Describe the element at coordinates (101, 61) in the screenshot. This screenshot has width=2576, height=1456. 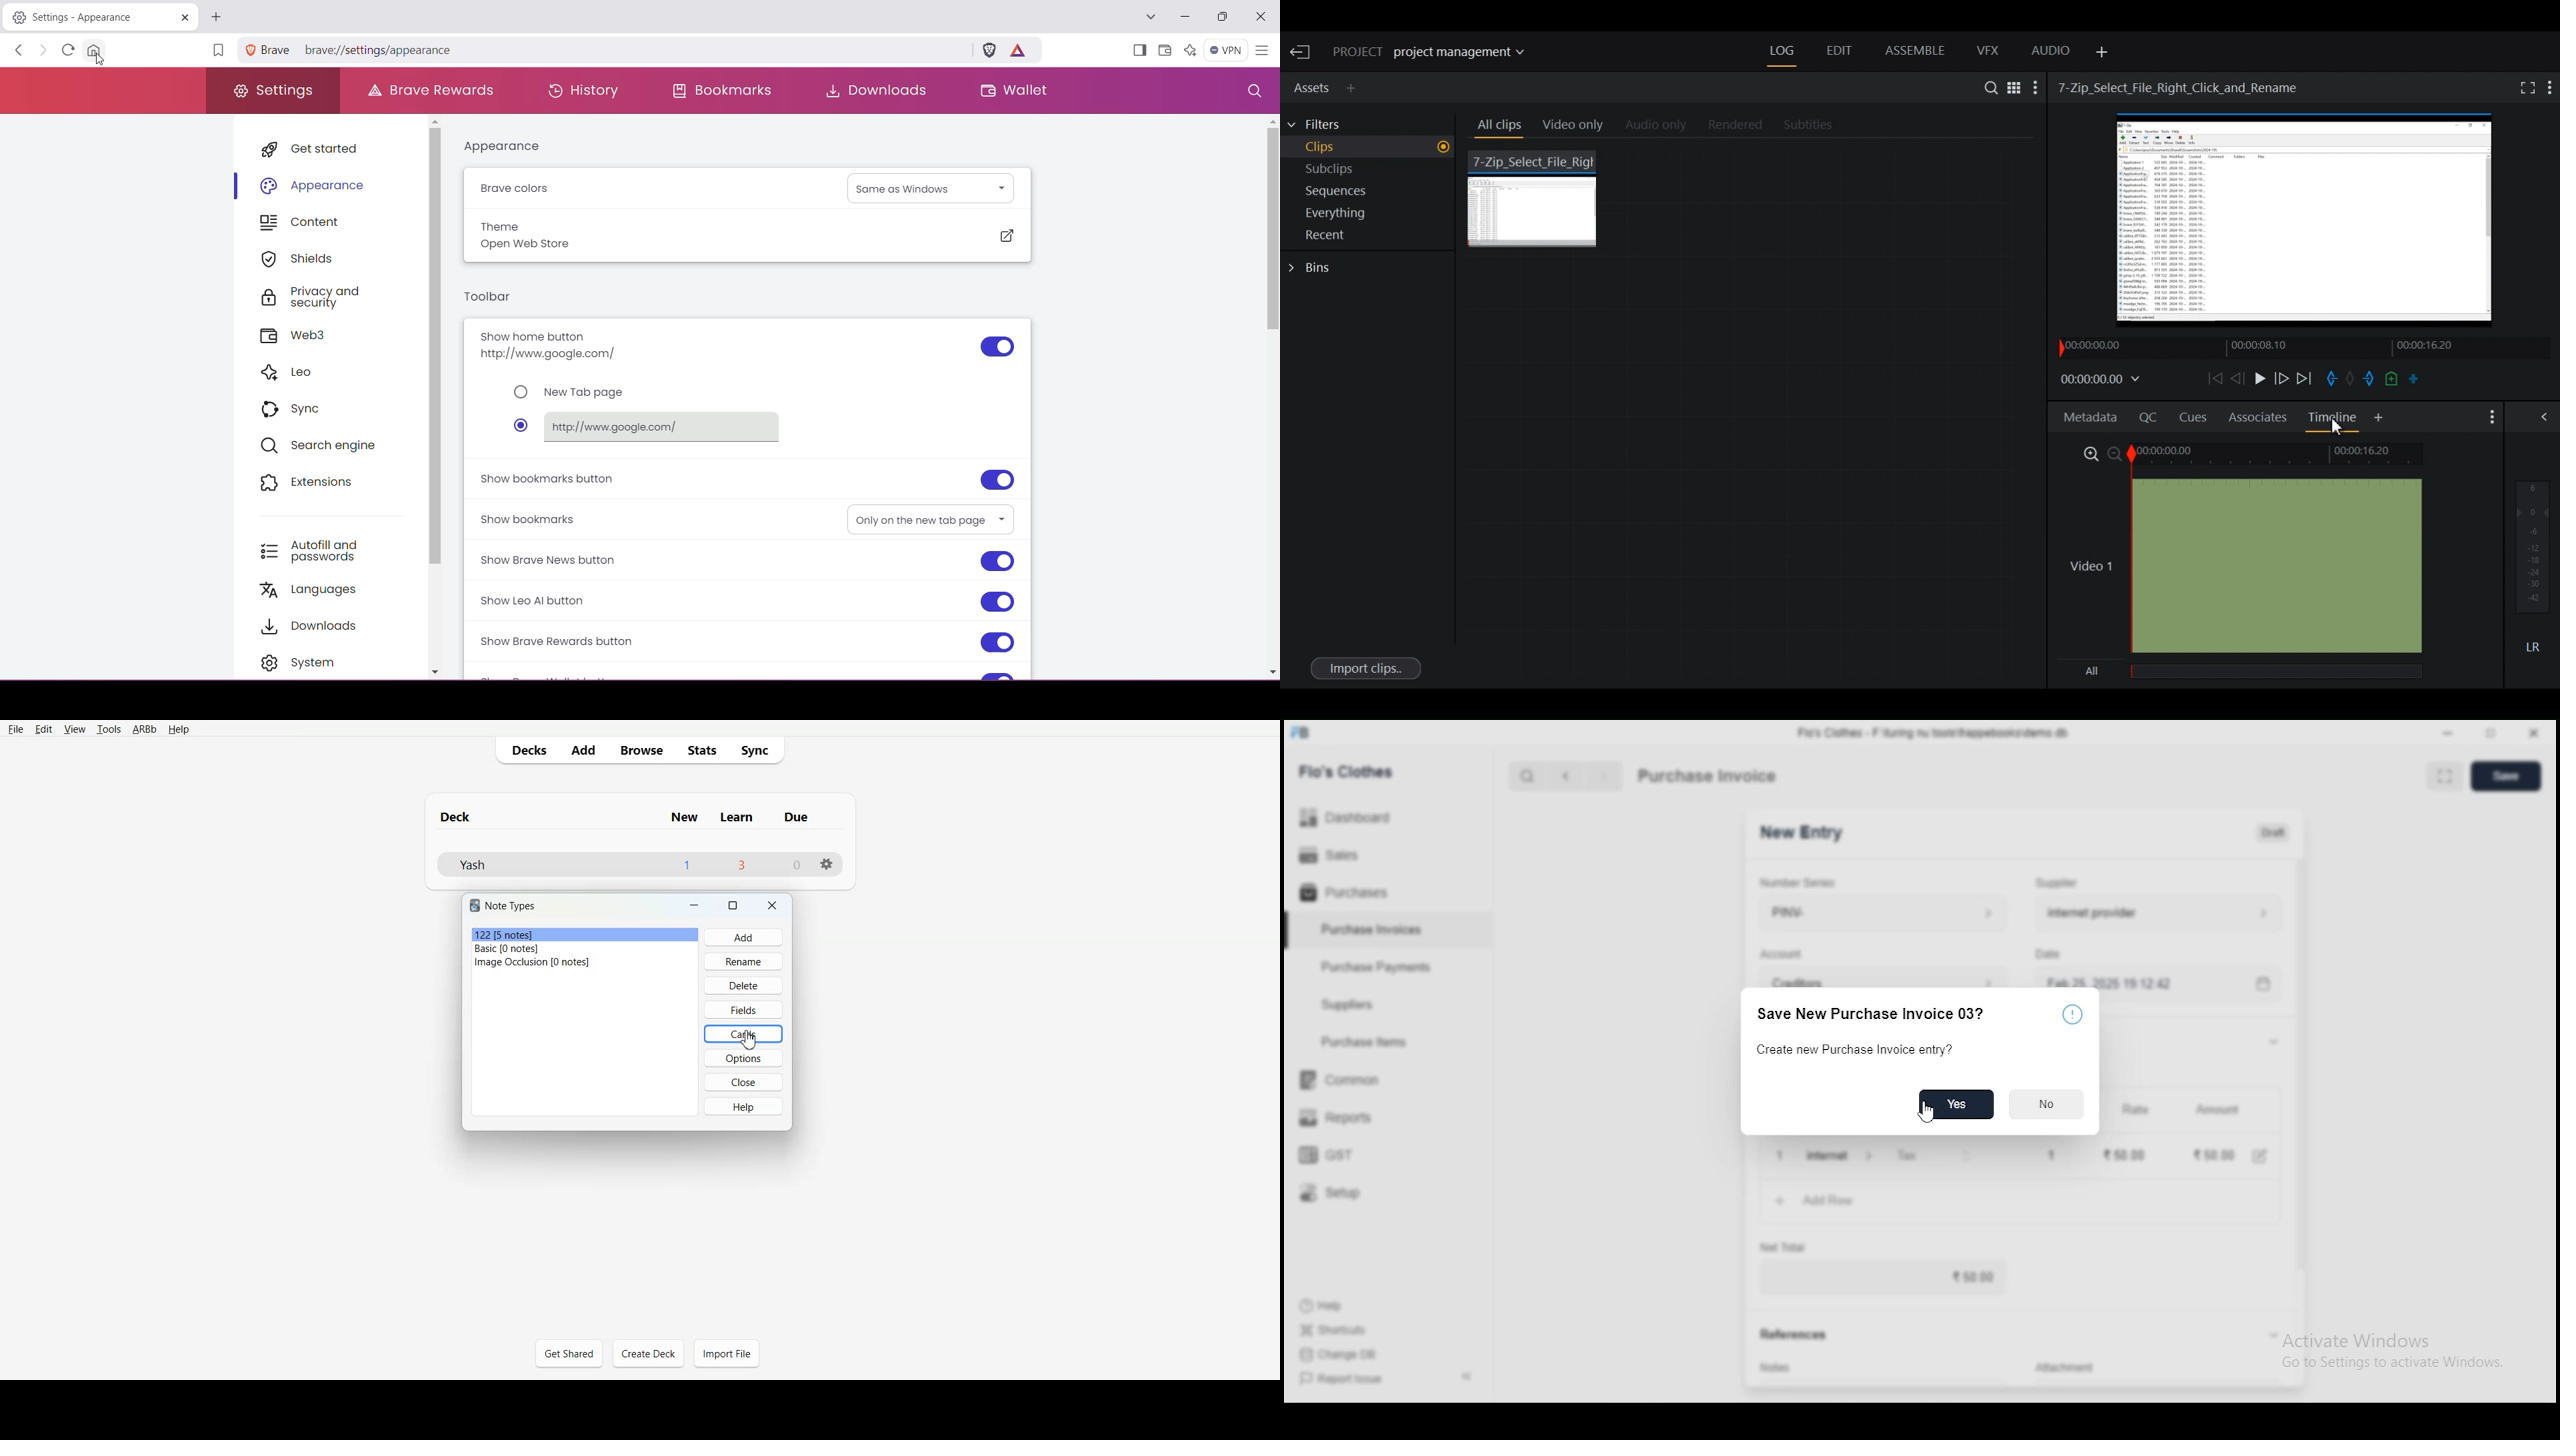
I see `cursor` at that location.